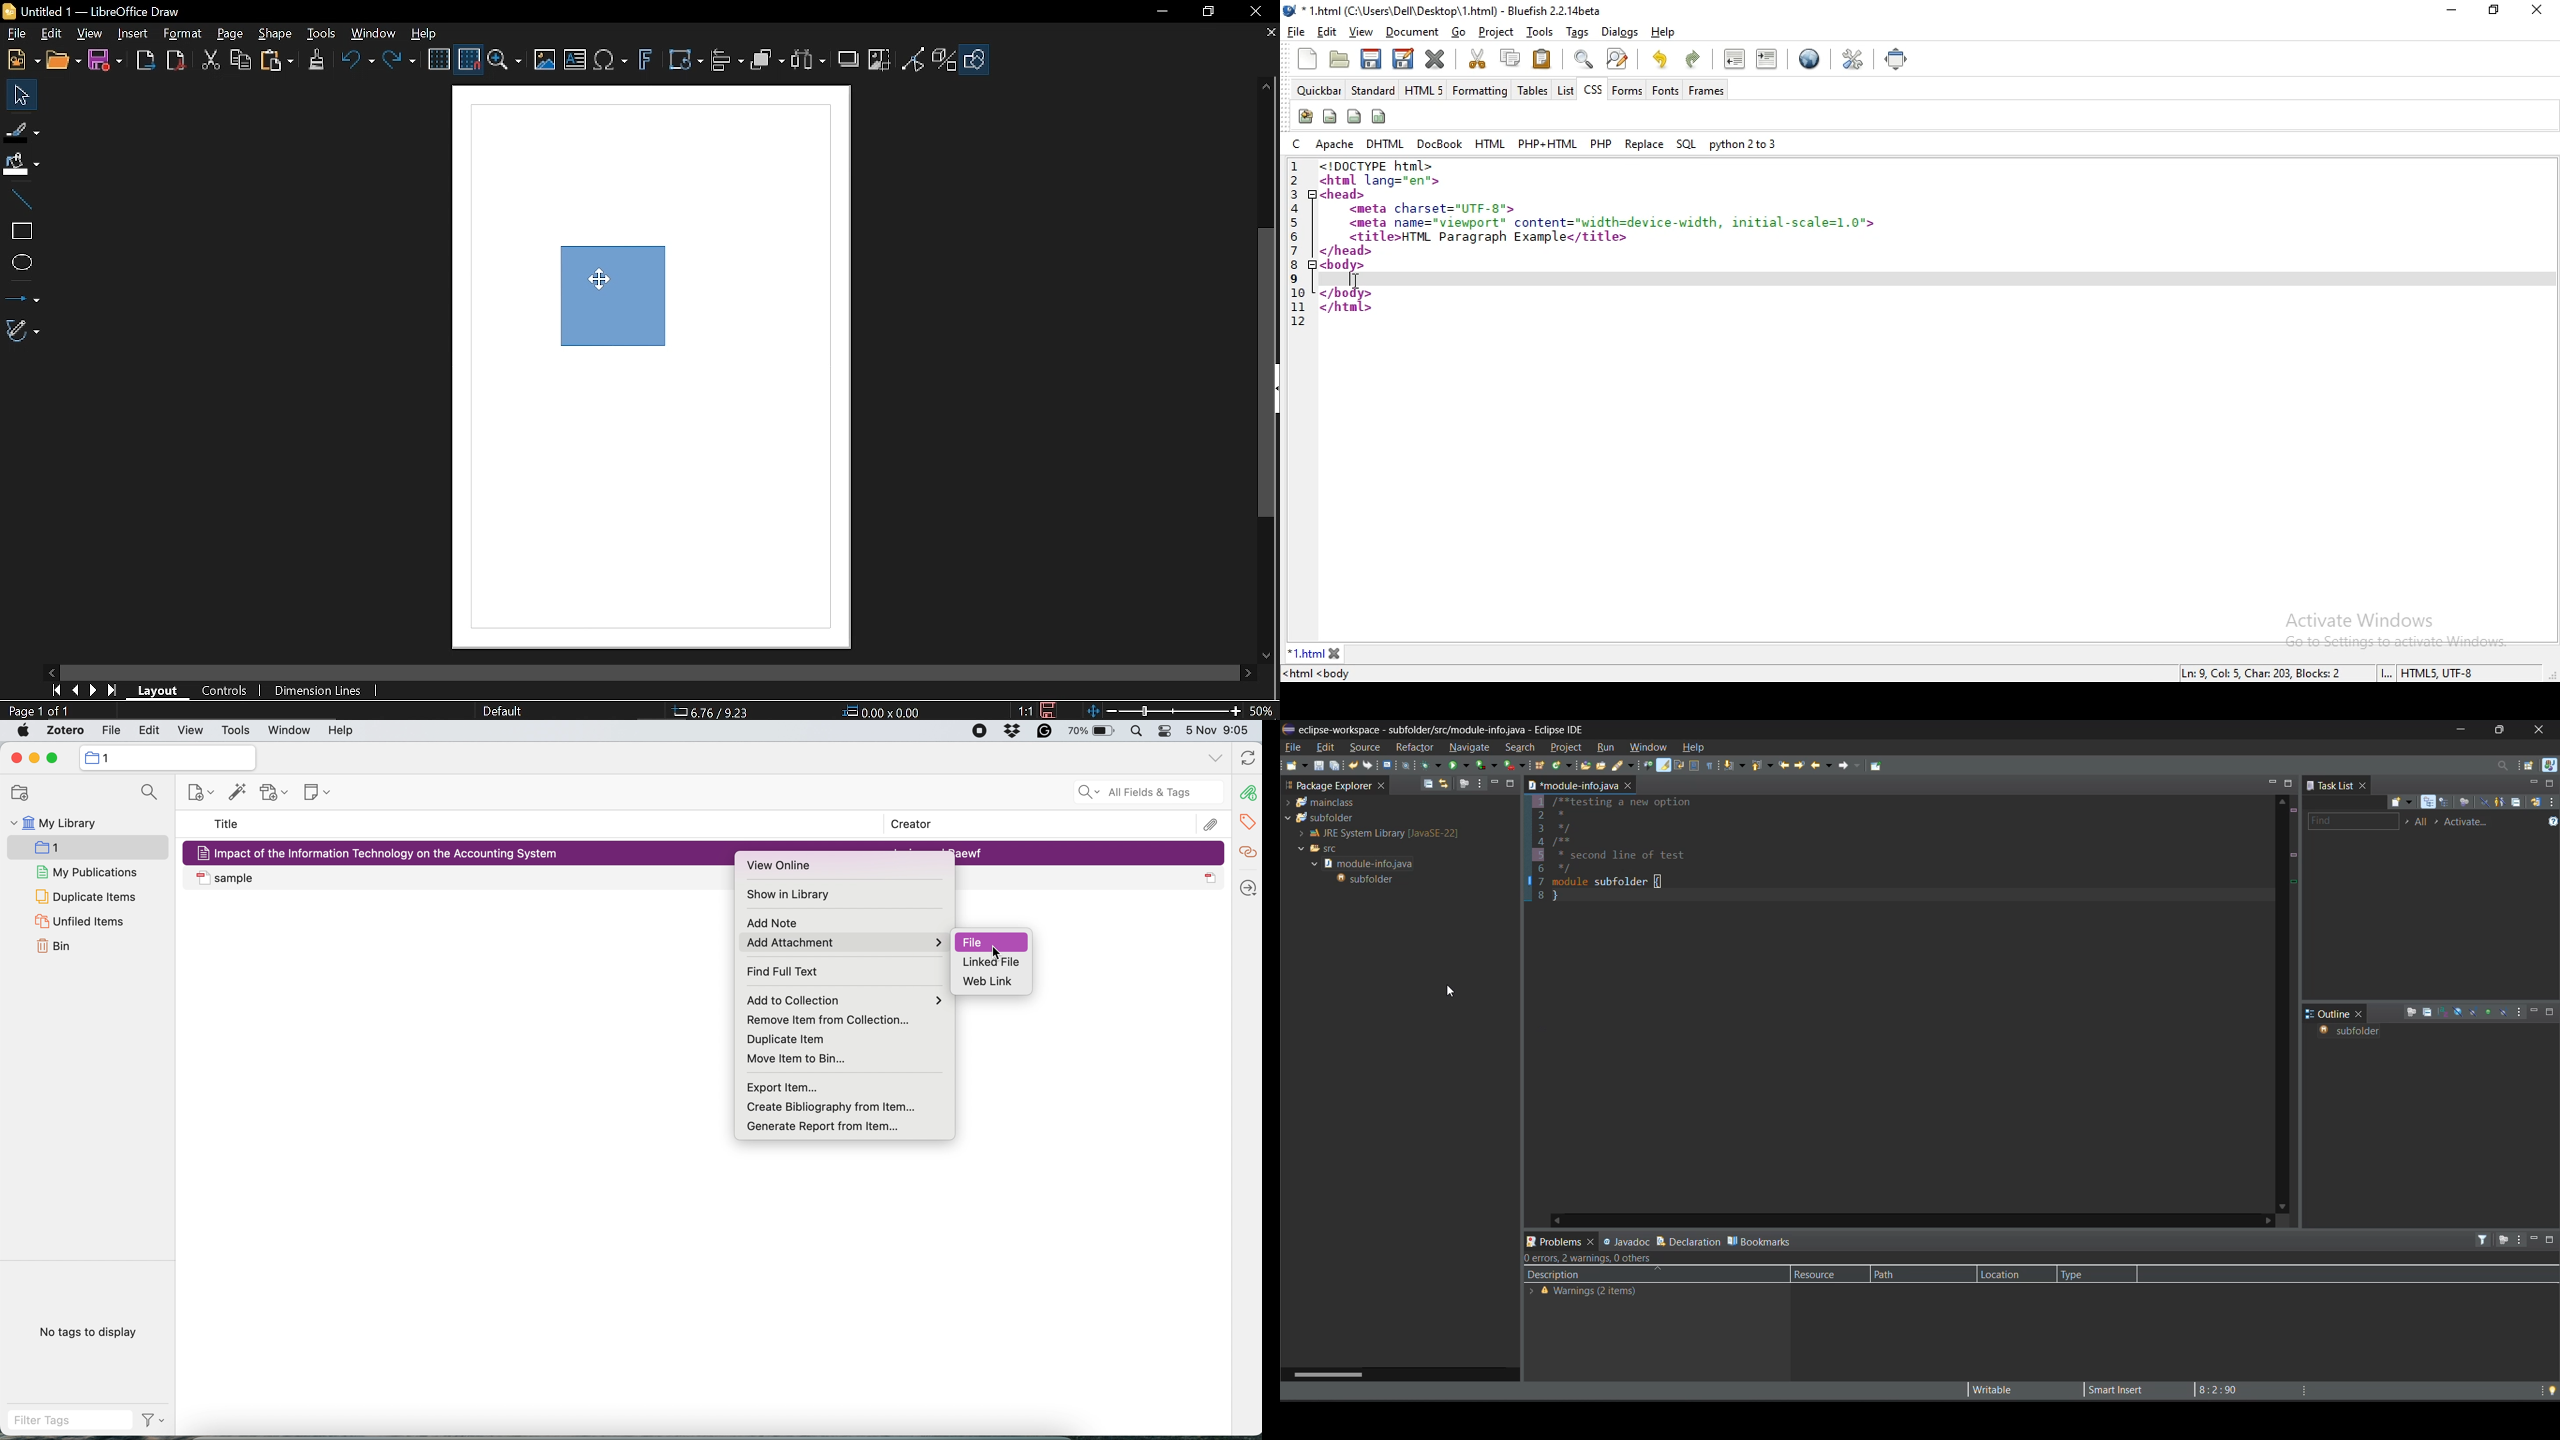 The height and width of the screenshot is (1456, 2576). What do you see at coordinates (846, 1106) in the screenshot?
I see `create bibliography from item` at bounding box center [846, 1106].